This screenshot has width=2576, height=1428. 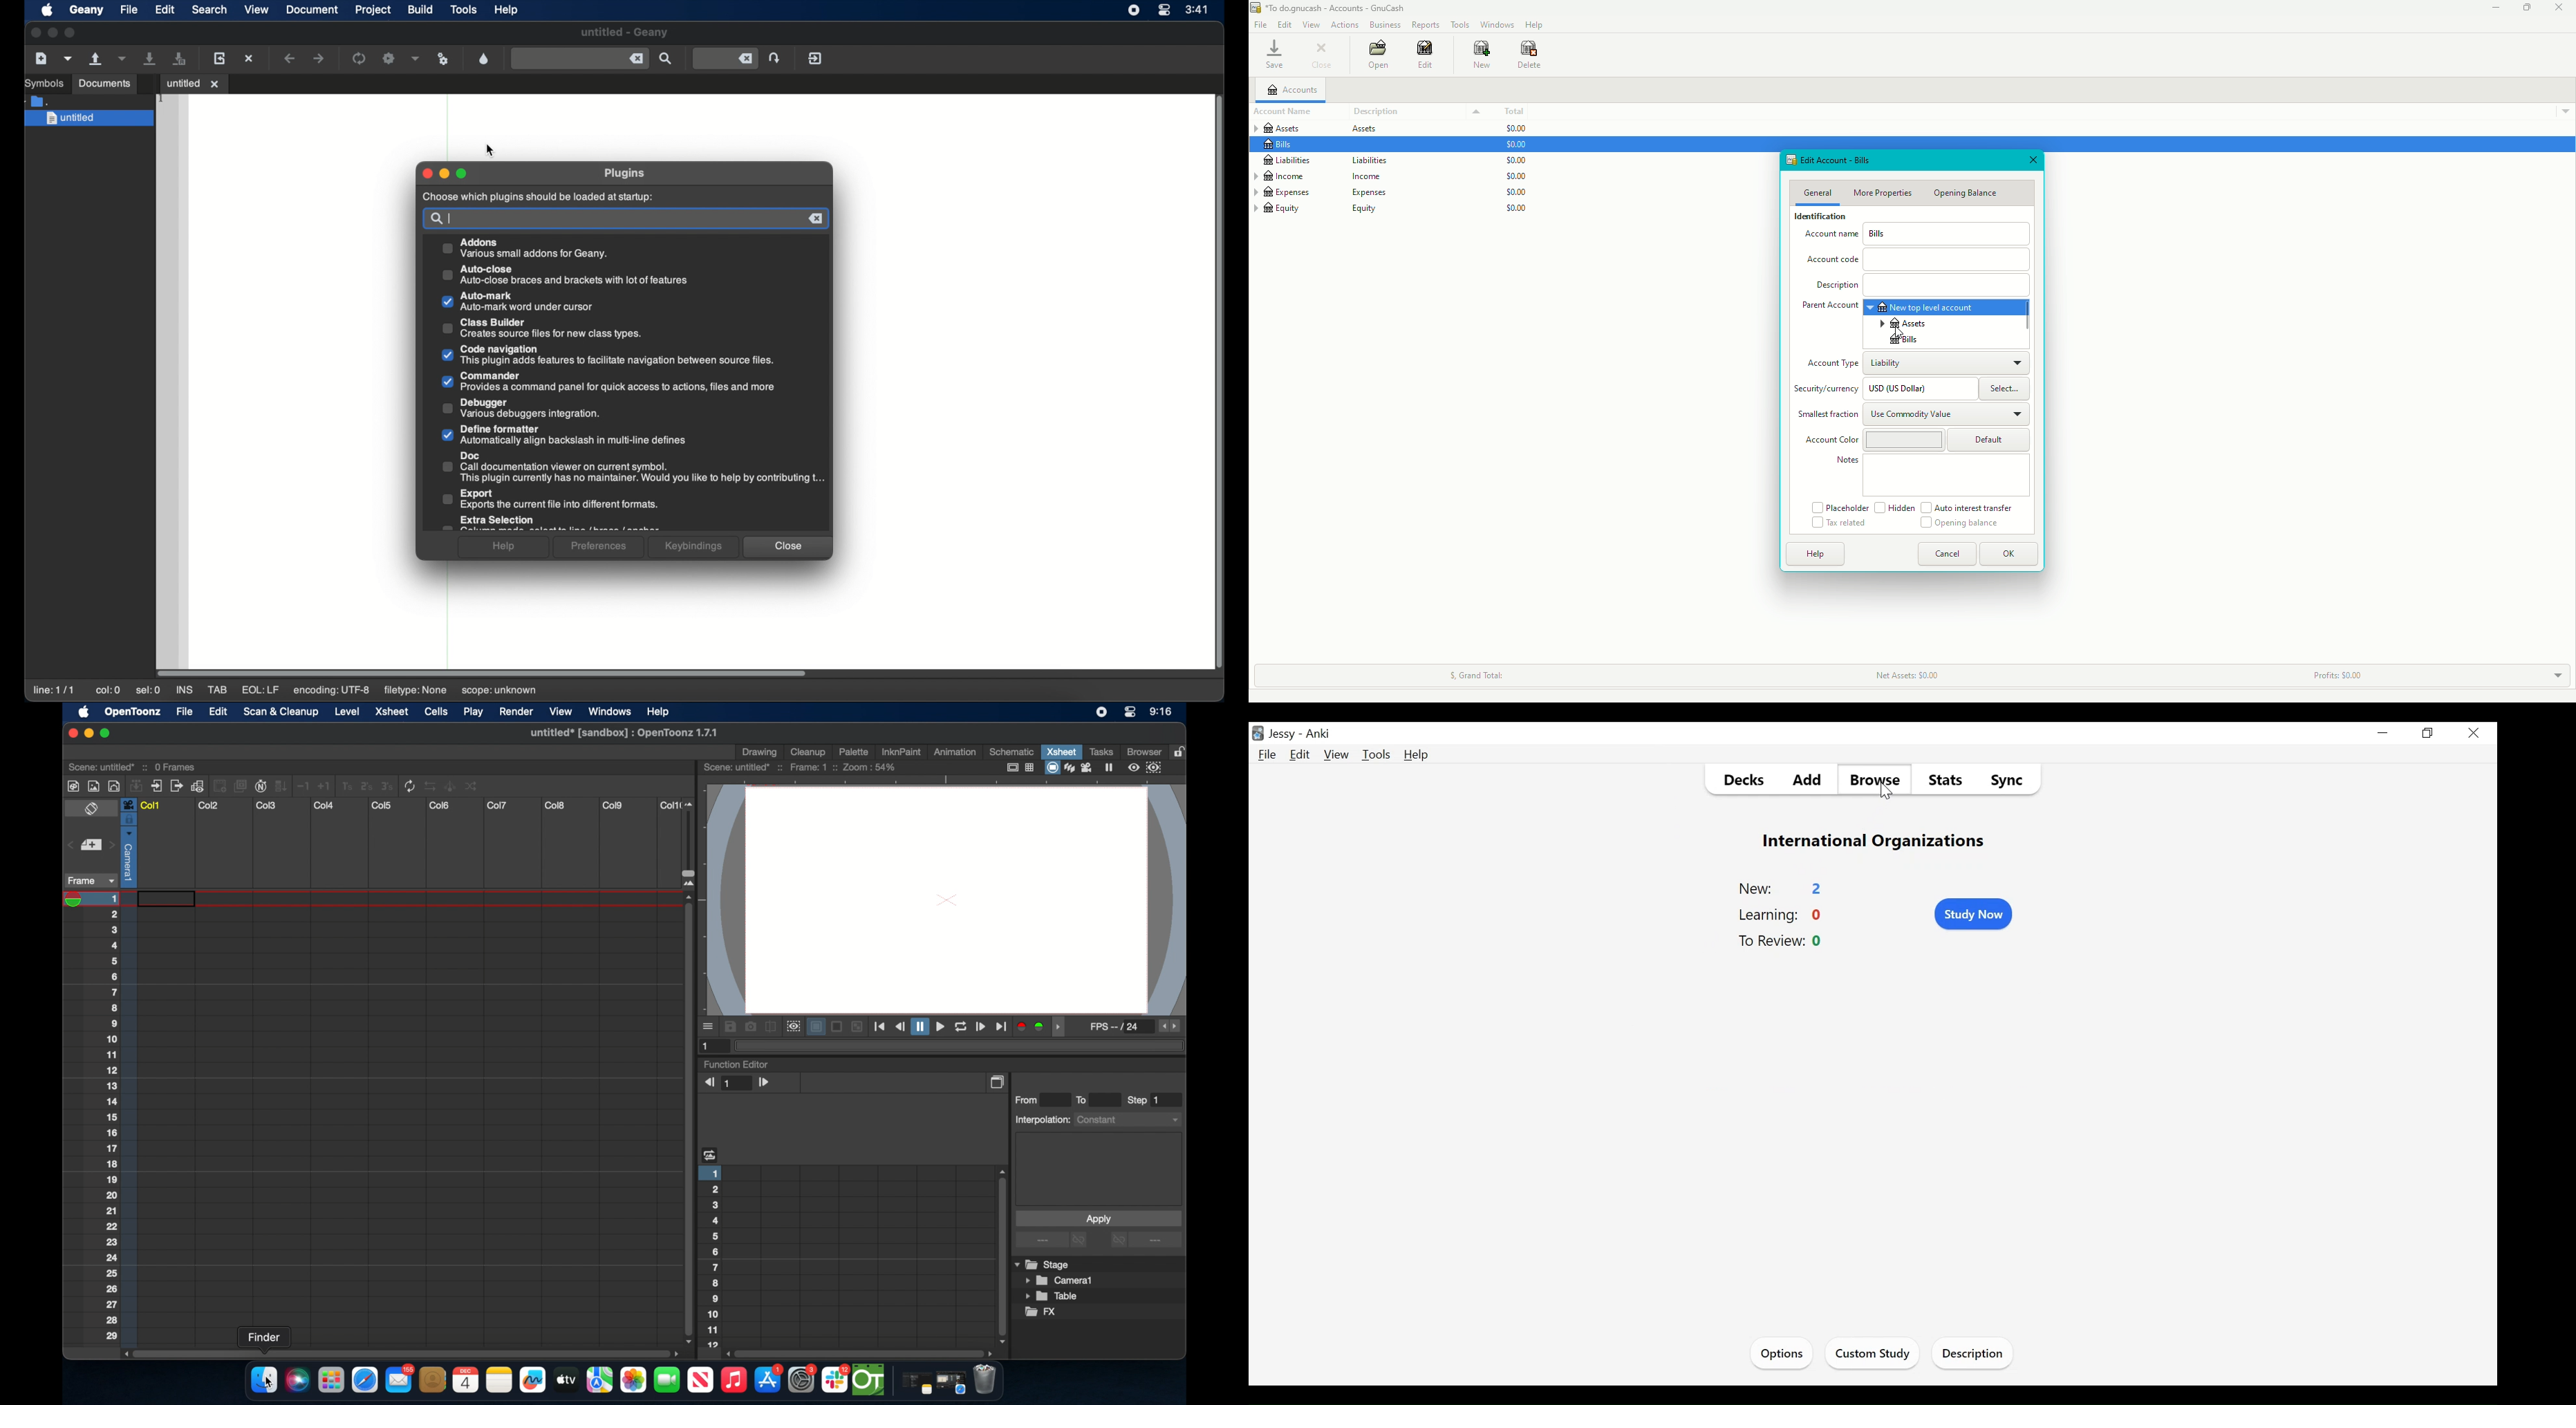 What do you see at coordinates (1829, 307) in the screenshot?
I see `Parent Account` at bounding box center [1829, 307].